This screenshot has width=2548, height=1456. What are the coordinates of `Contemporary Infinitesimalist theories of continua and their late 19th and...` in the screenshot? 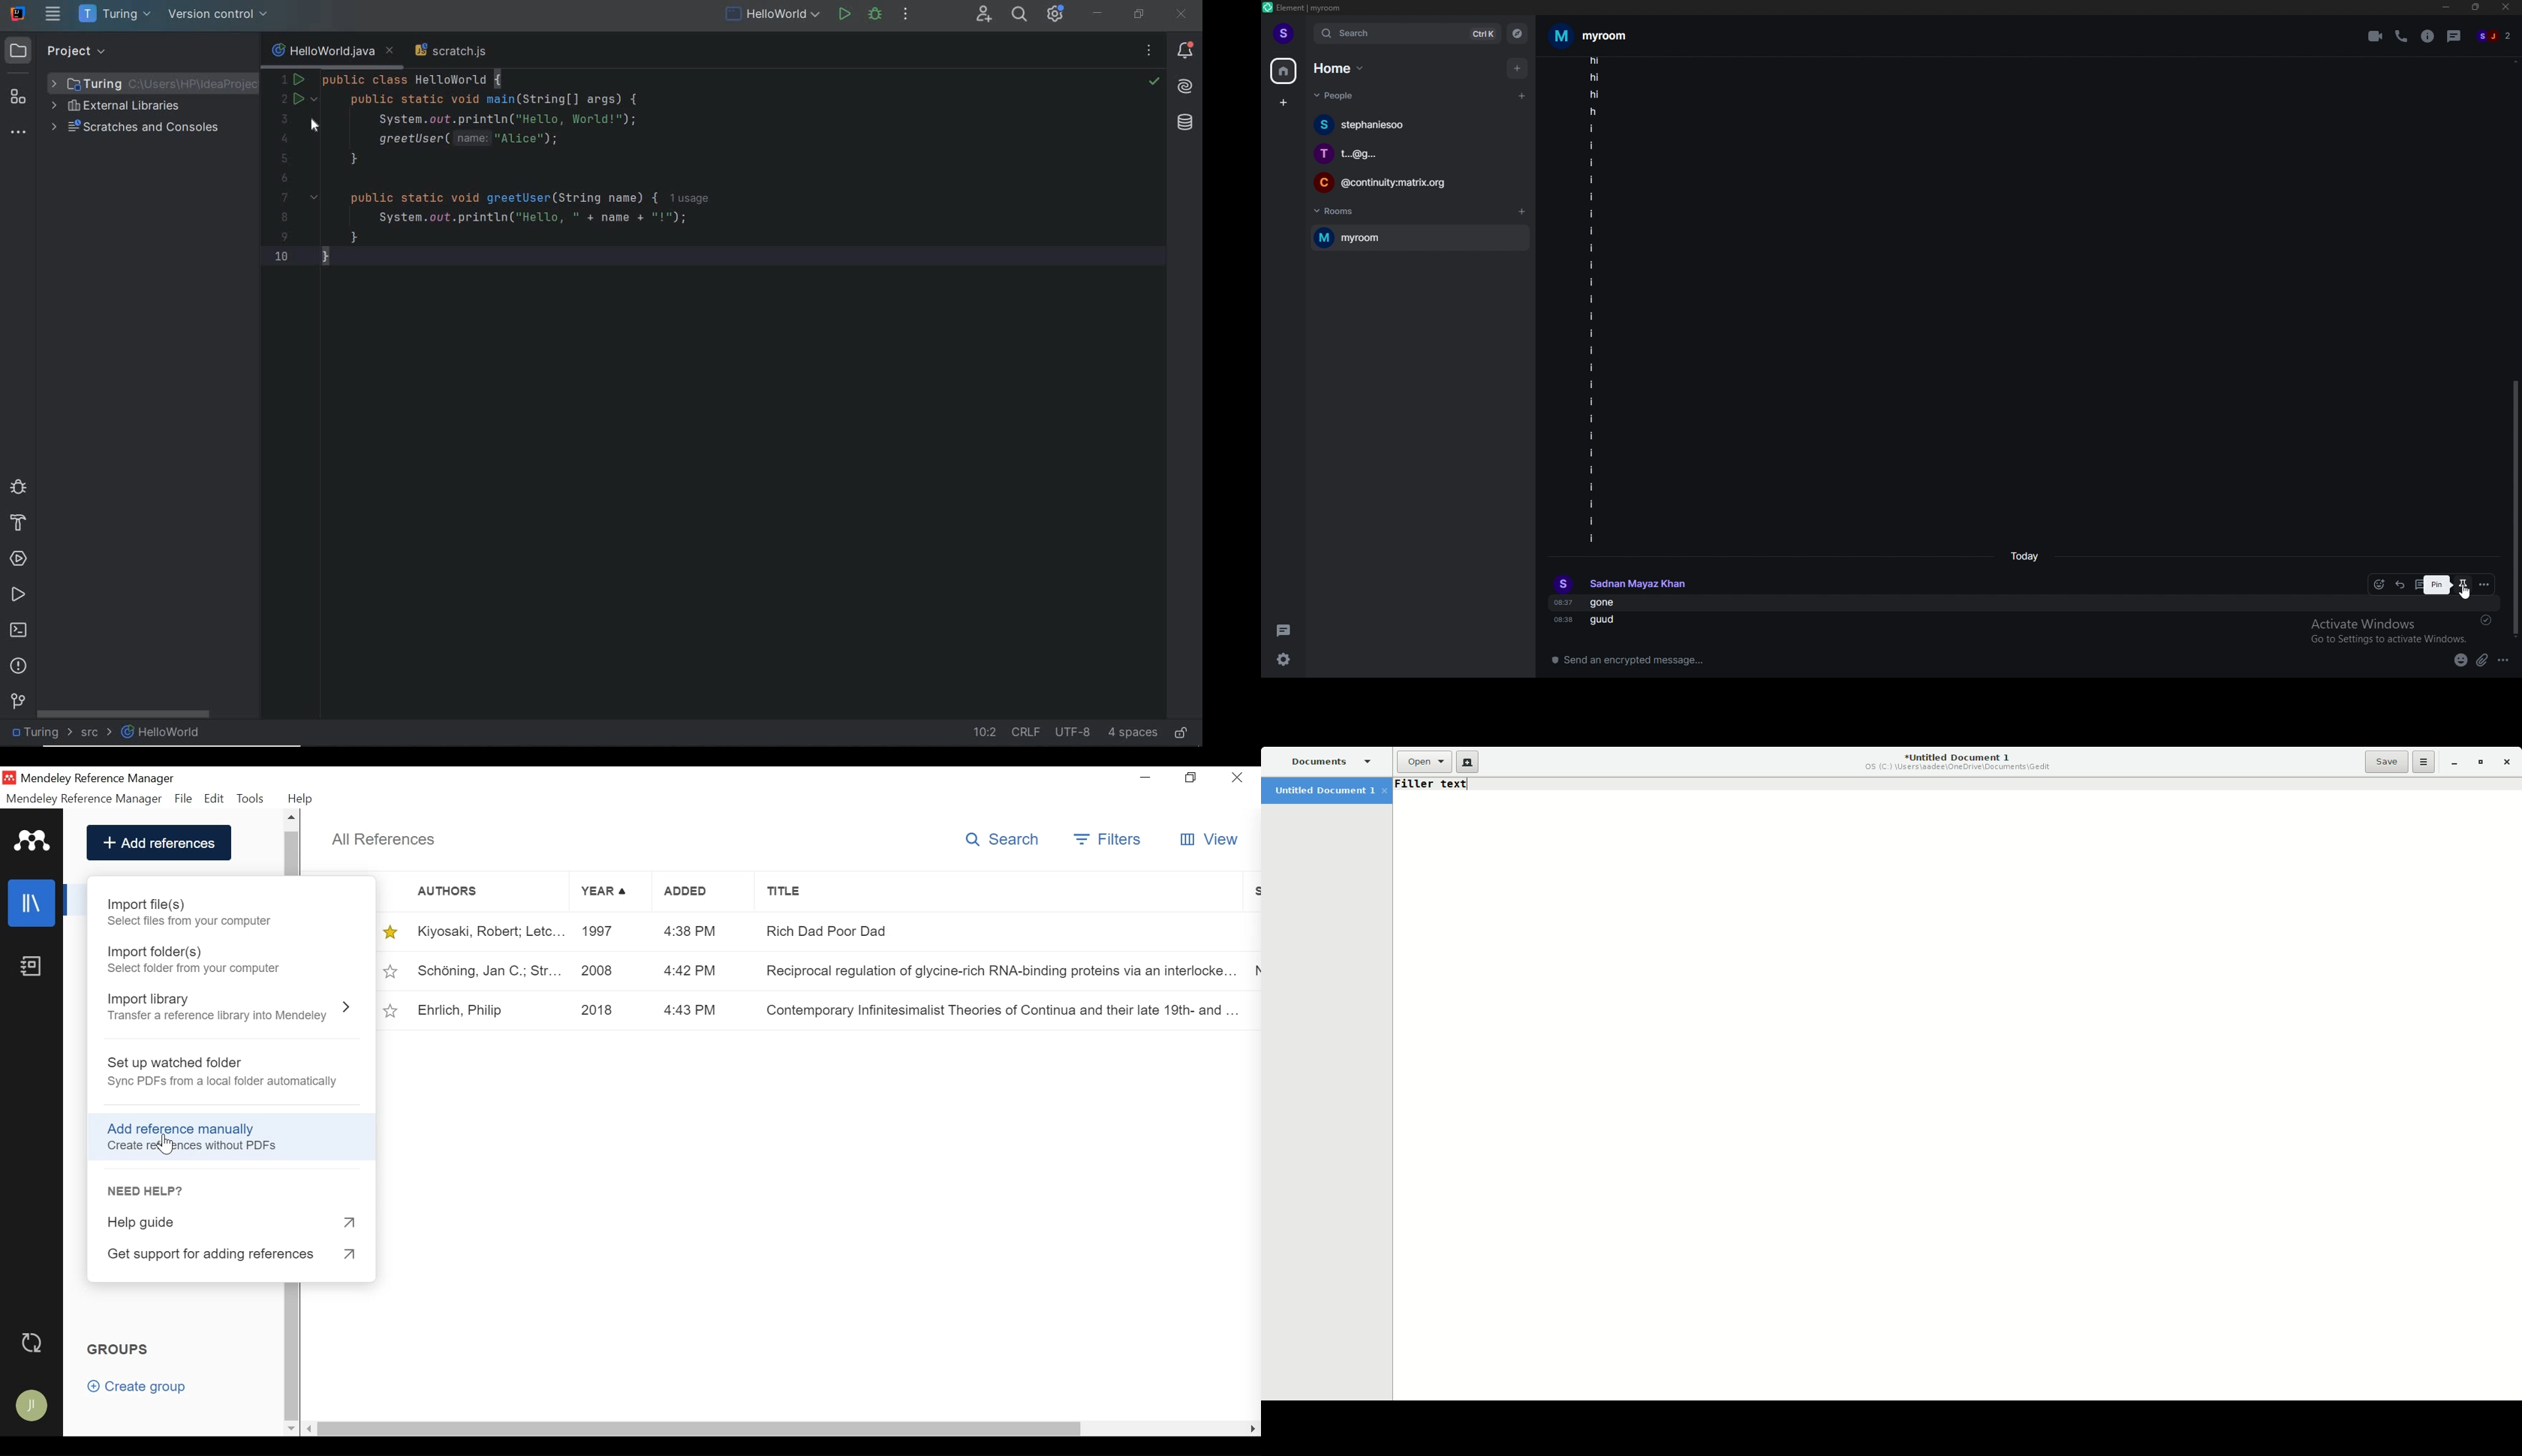 It's located at (998, 1010).